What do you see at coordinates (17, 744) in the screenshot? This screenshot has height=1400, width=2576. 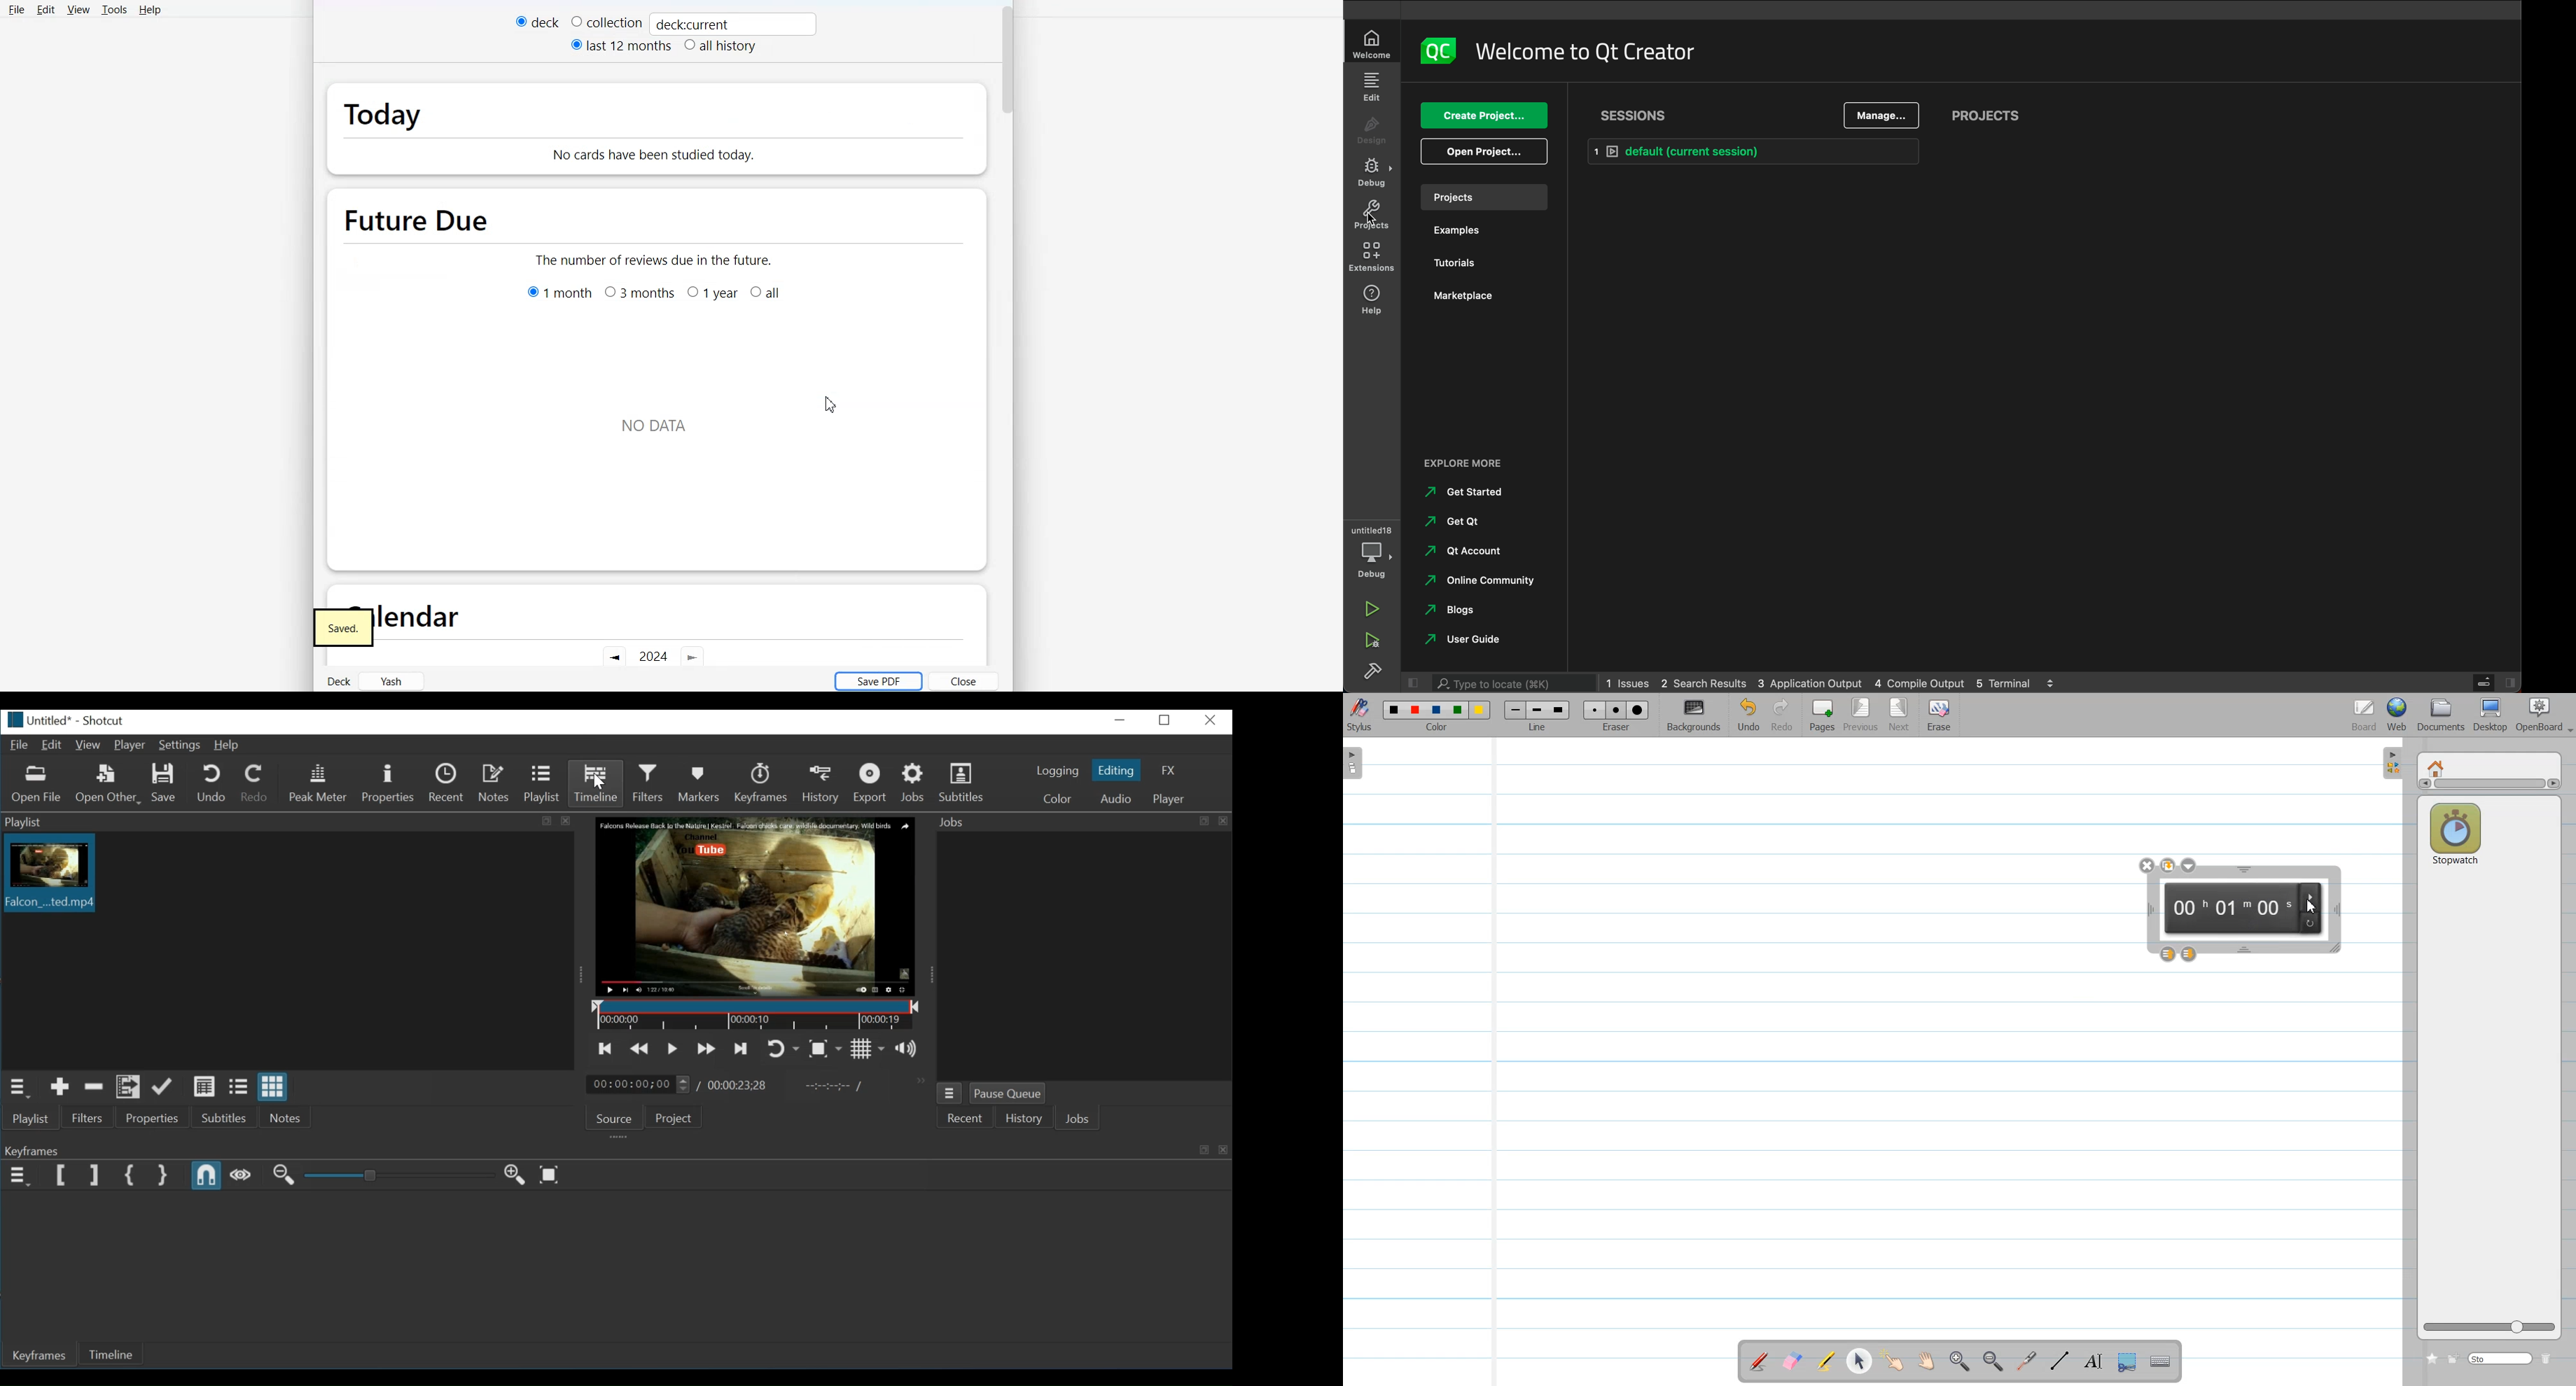 I see `File` at bounding box center [17, 744].